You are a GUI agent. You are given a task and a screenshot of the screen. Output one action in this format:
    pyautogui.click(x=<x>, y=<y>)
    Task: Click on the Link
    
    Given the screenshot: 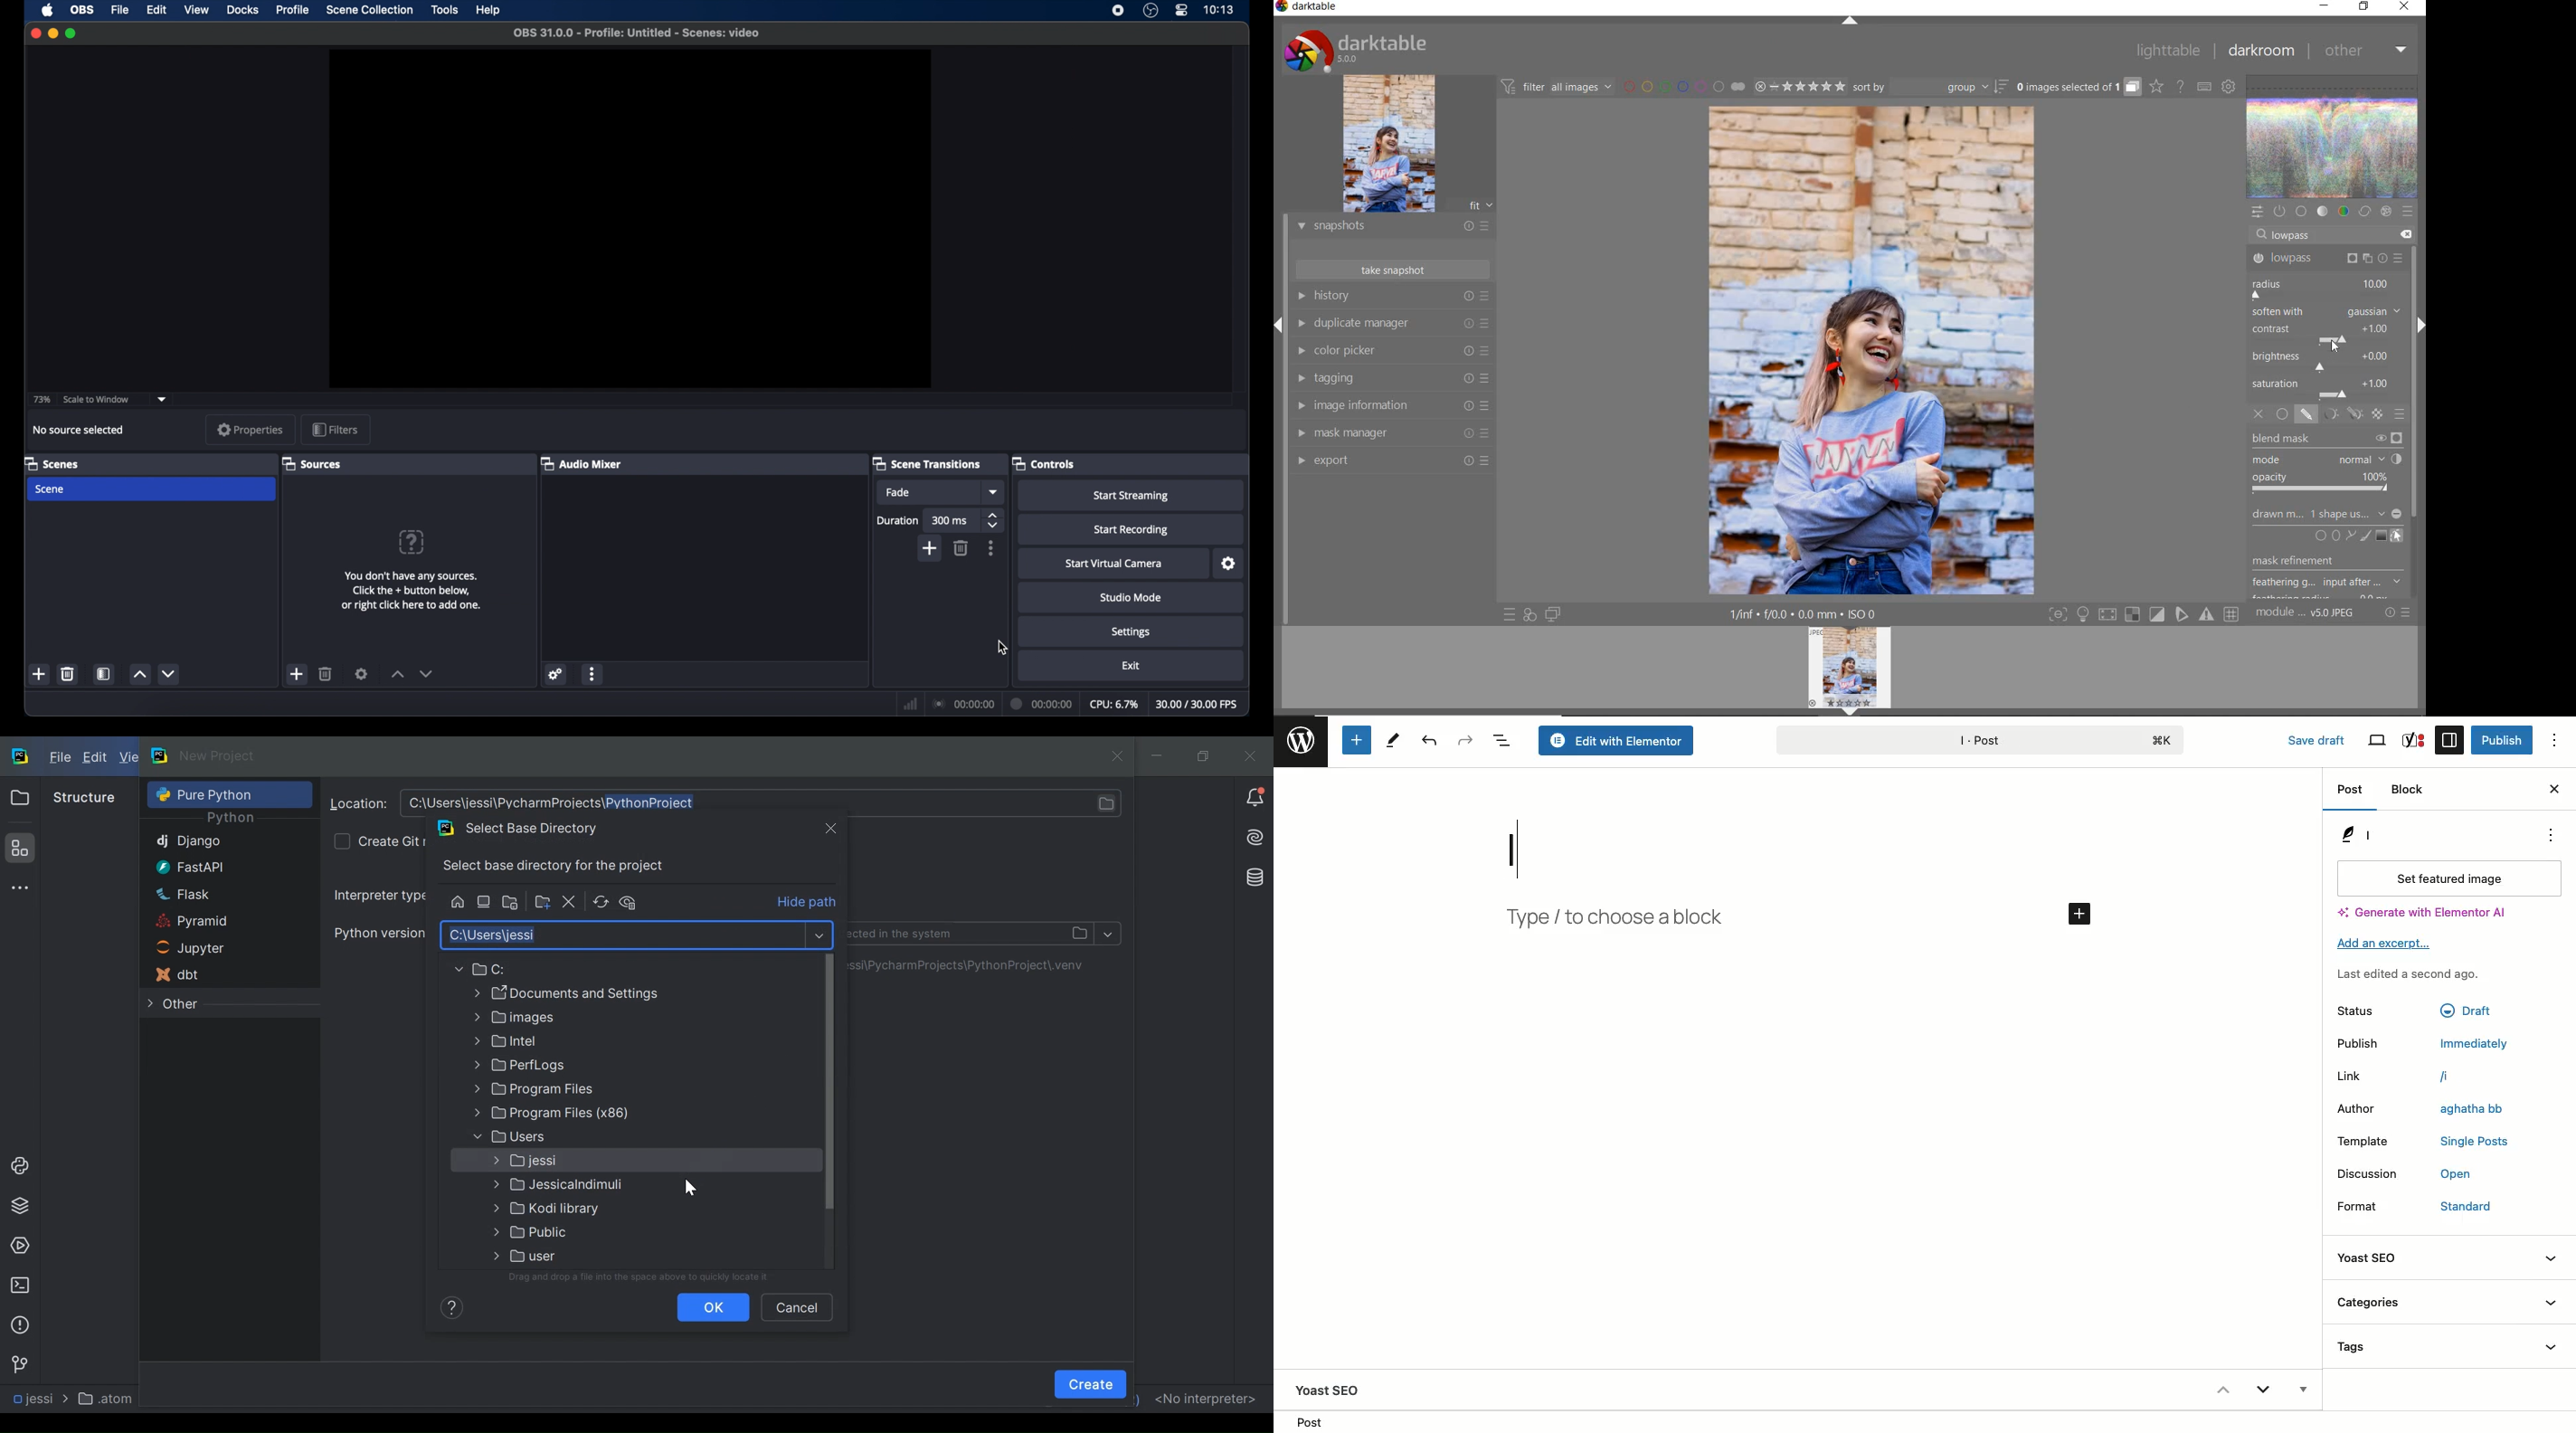 What is the action you would take?
    pyautogui.click(x=2358, y=1077)
    